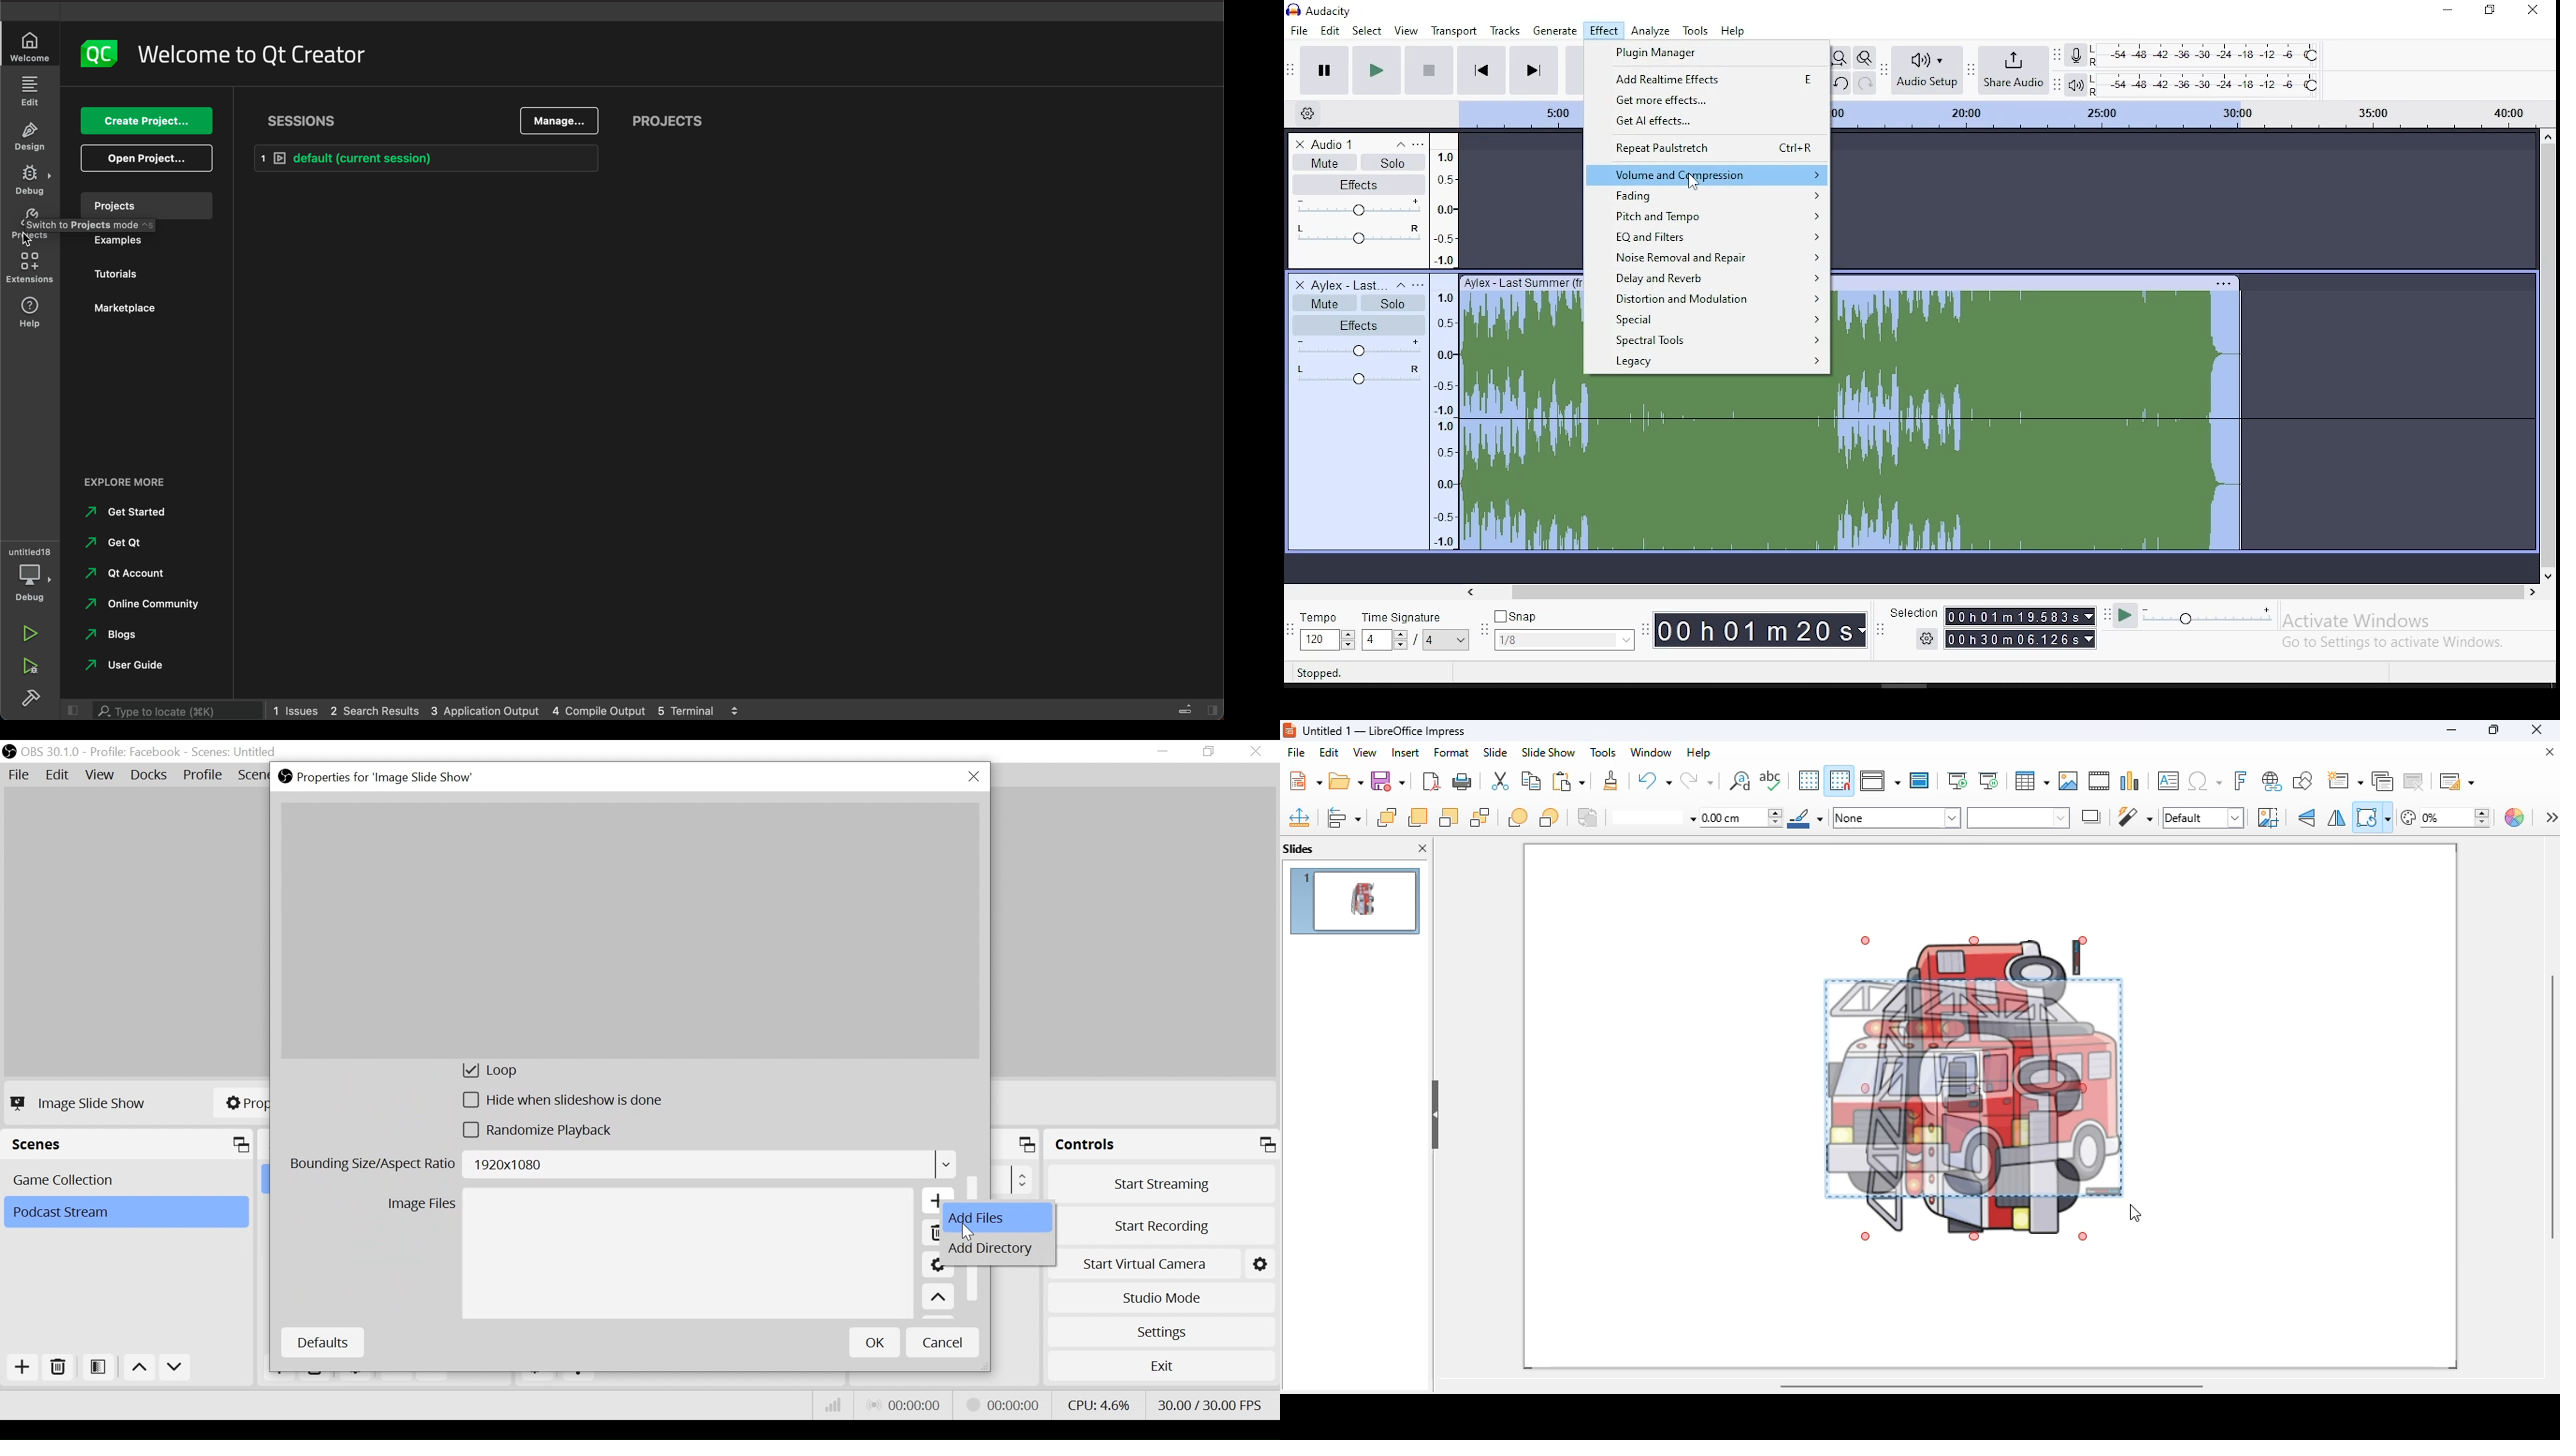  Describe the element at coordinates (1548, 752) in the screenshot. I see `slide show` at that location.